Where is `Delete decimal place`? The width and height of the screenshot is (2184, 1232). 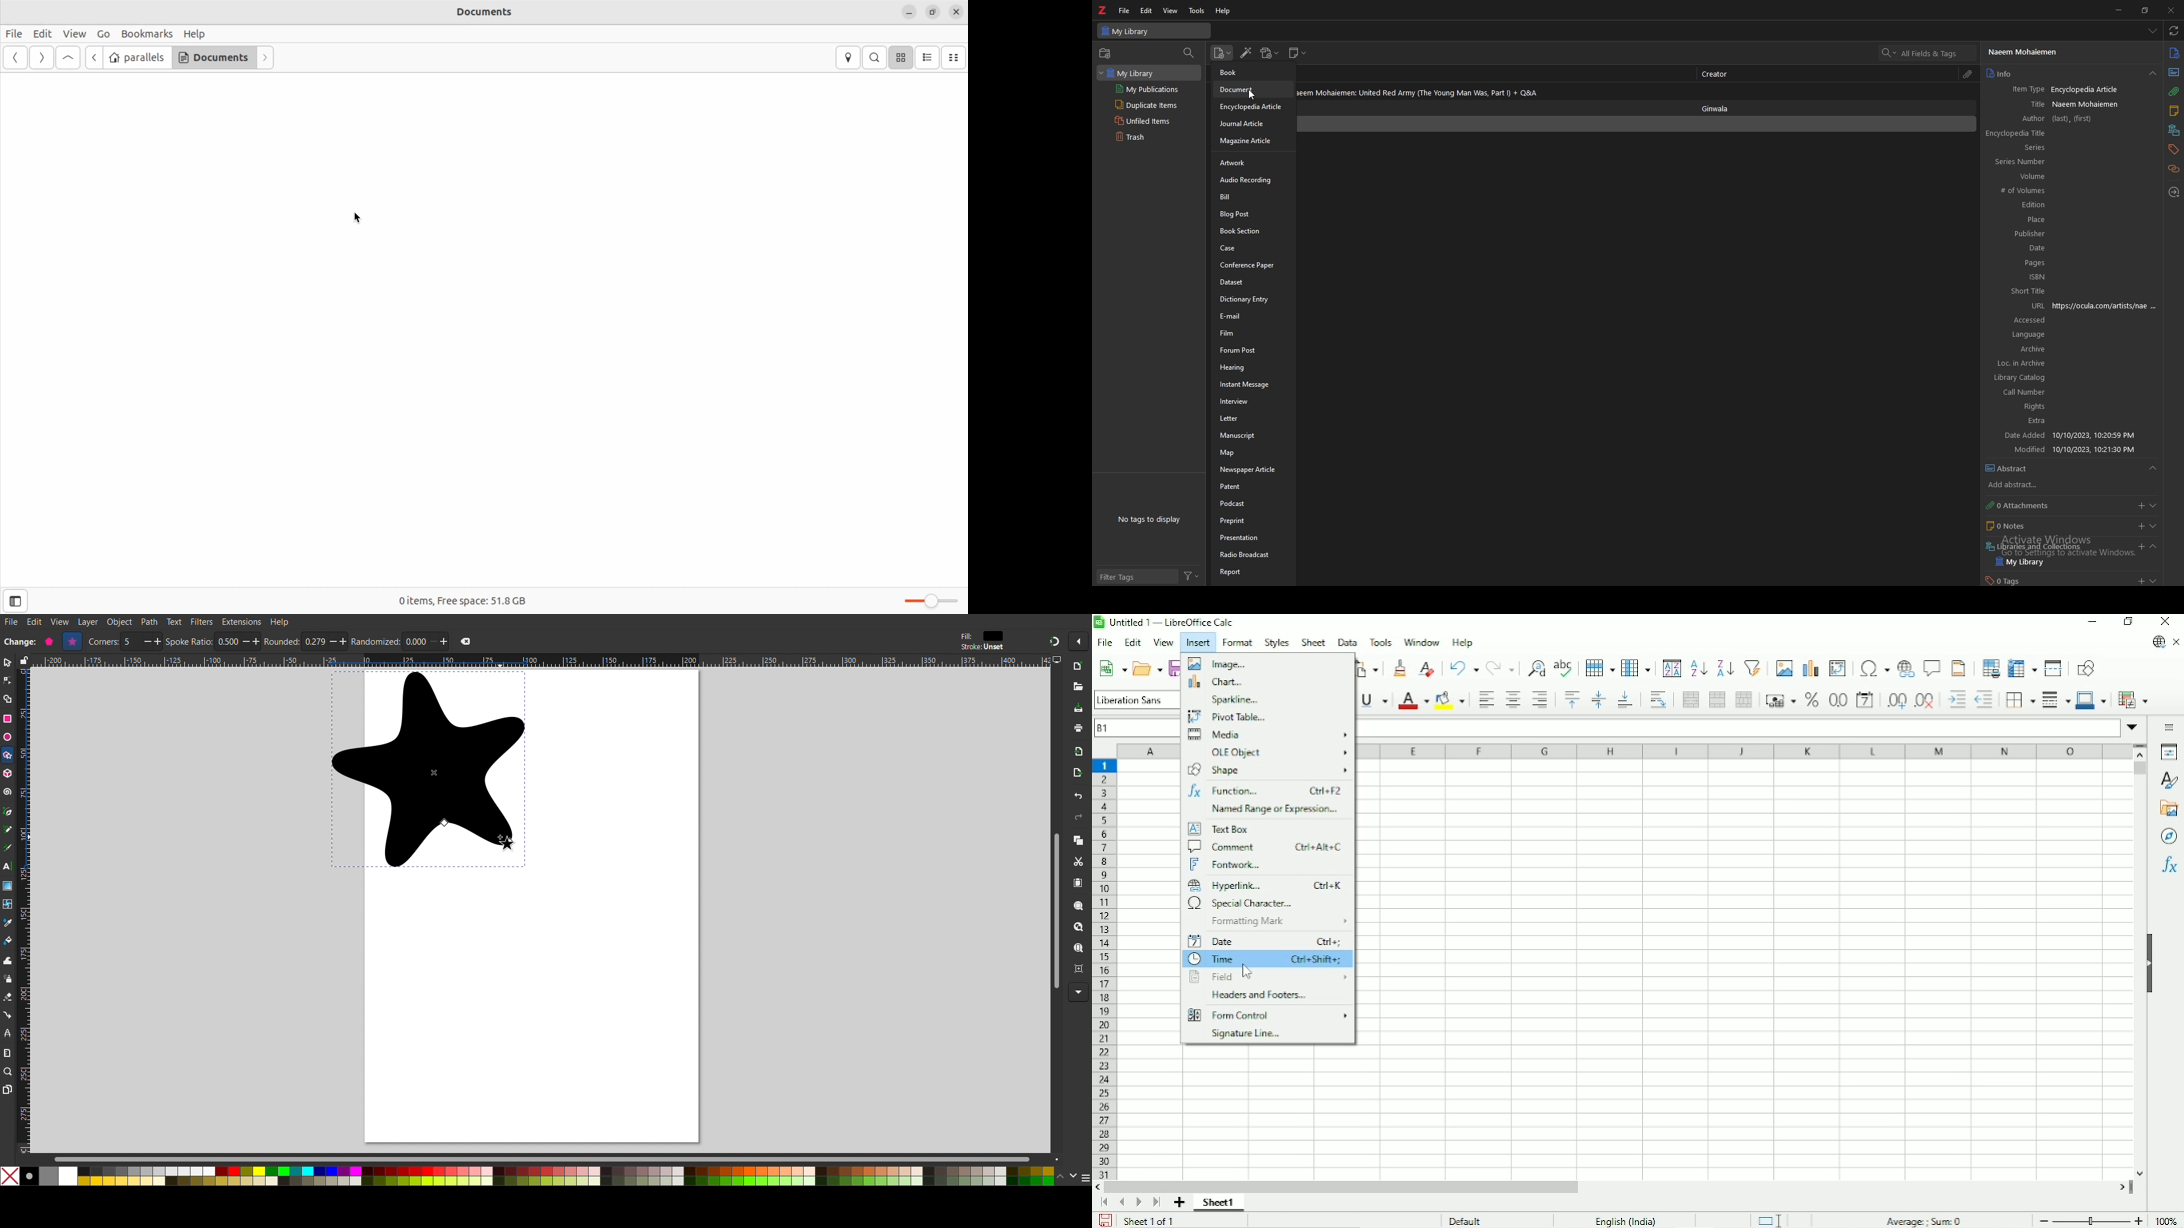
Delete decimal place is located at coordinates (1925, 700).